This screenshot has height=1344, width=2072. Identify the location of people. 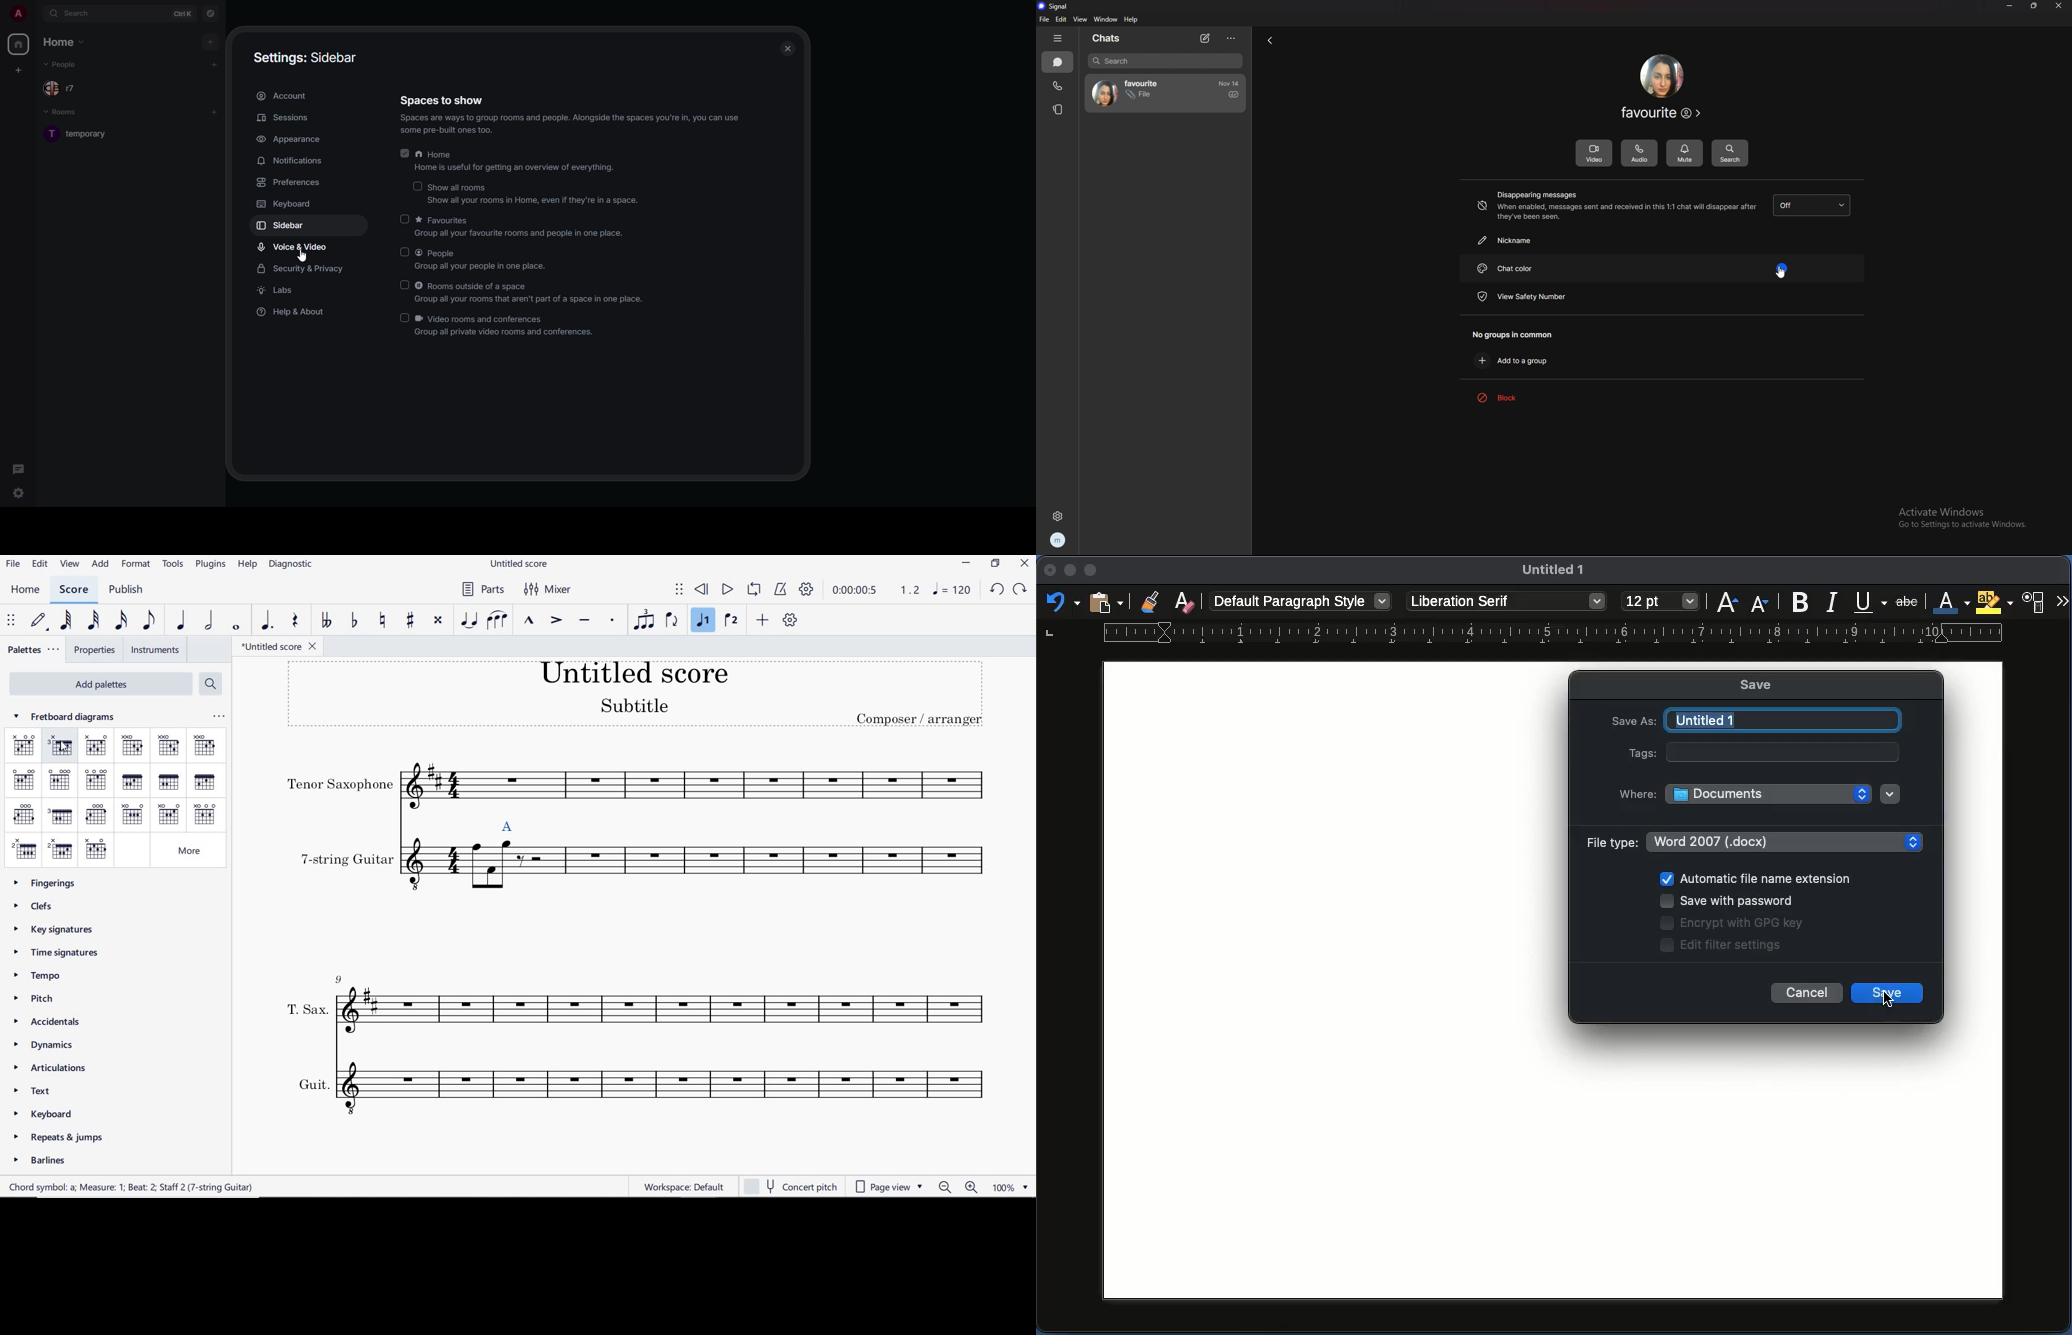
(65, 64).